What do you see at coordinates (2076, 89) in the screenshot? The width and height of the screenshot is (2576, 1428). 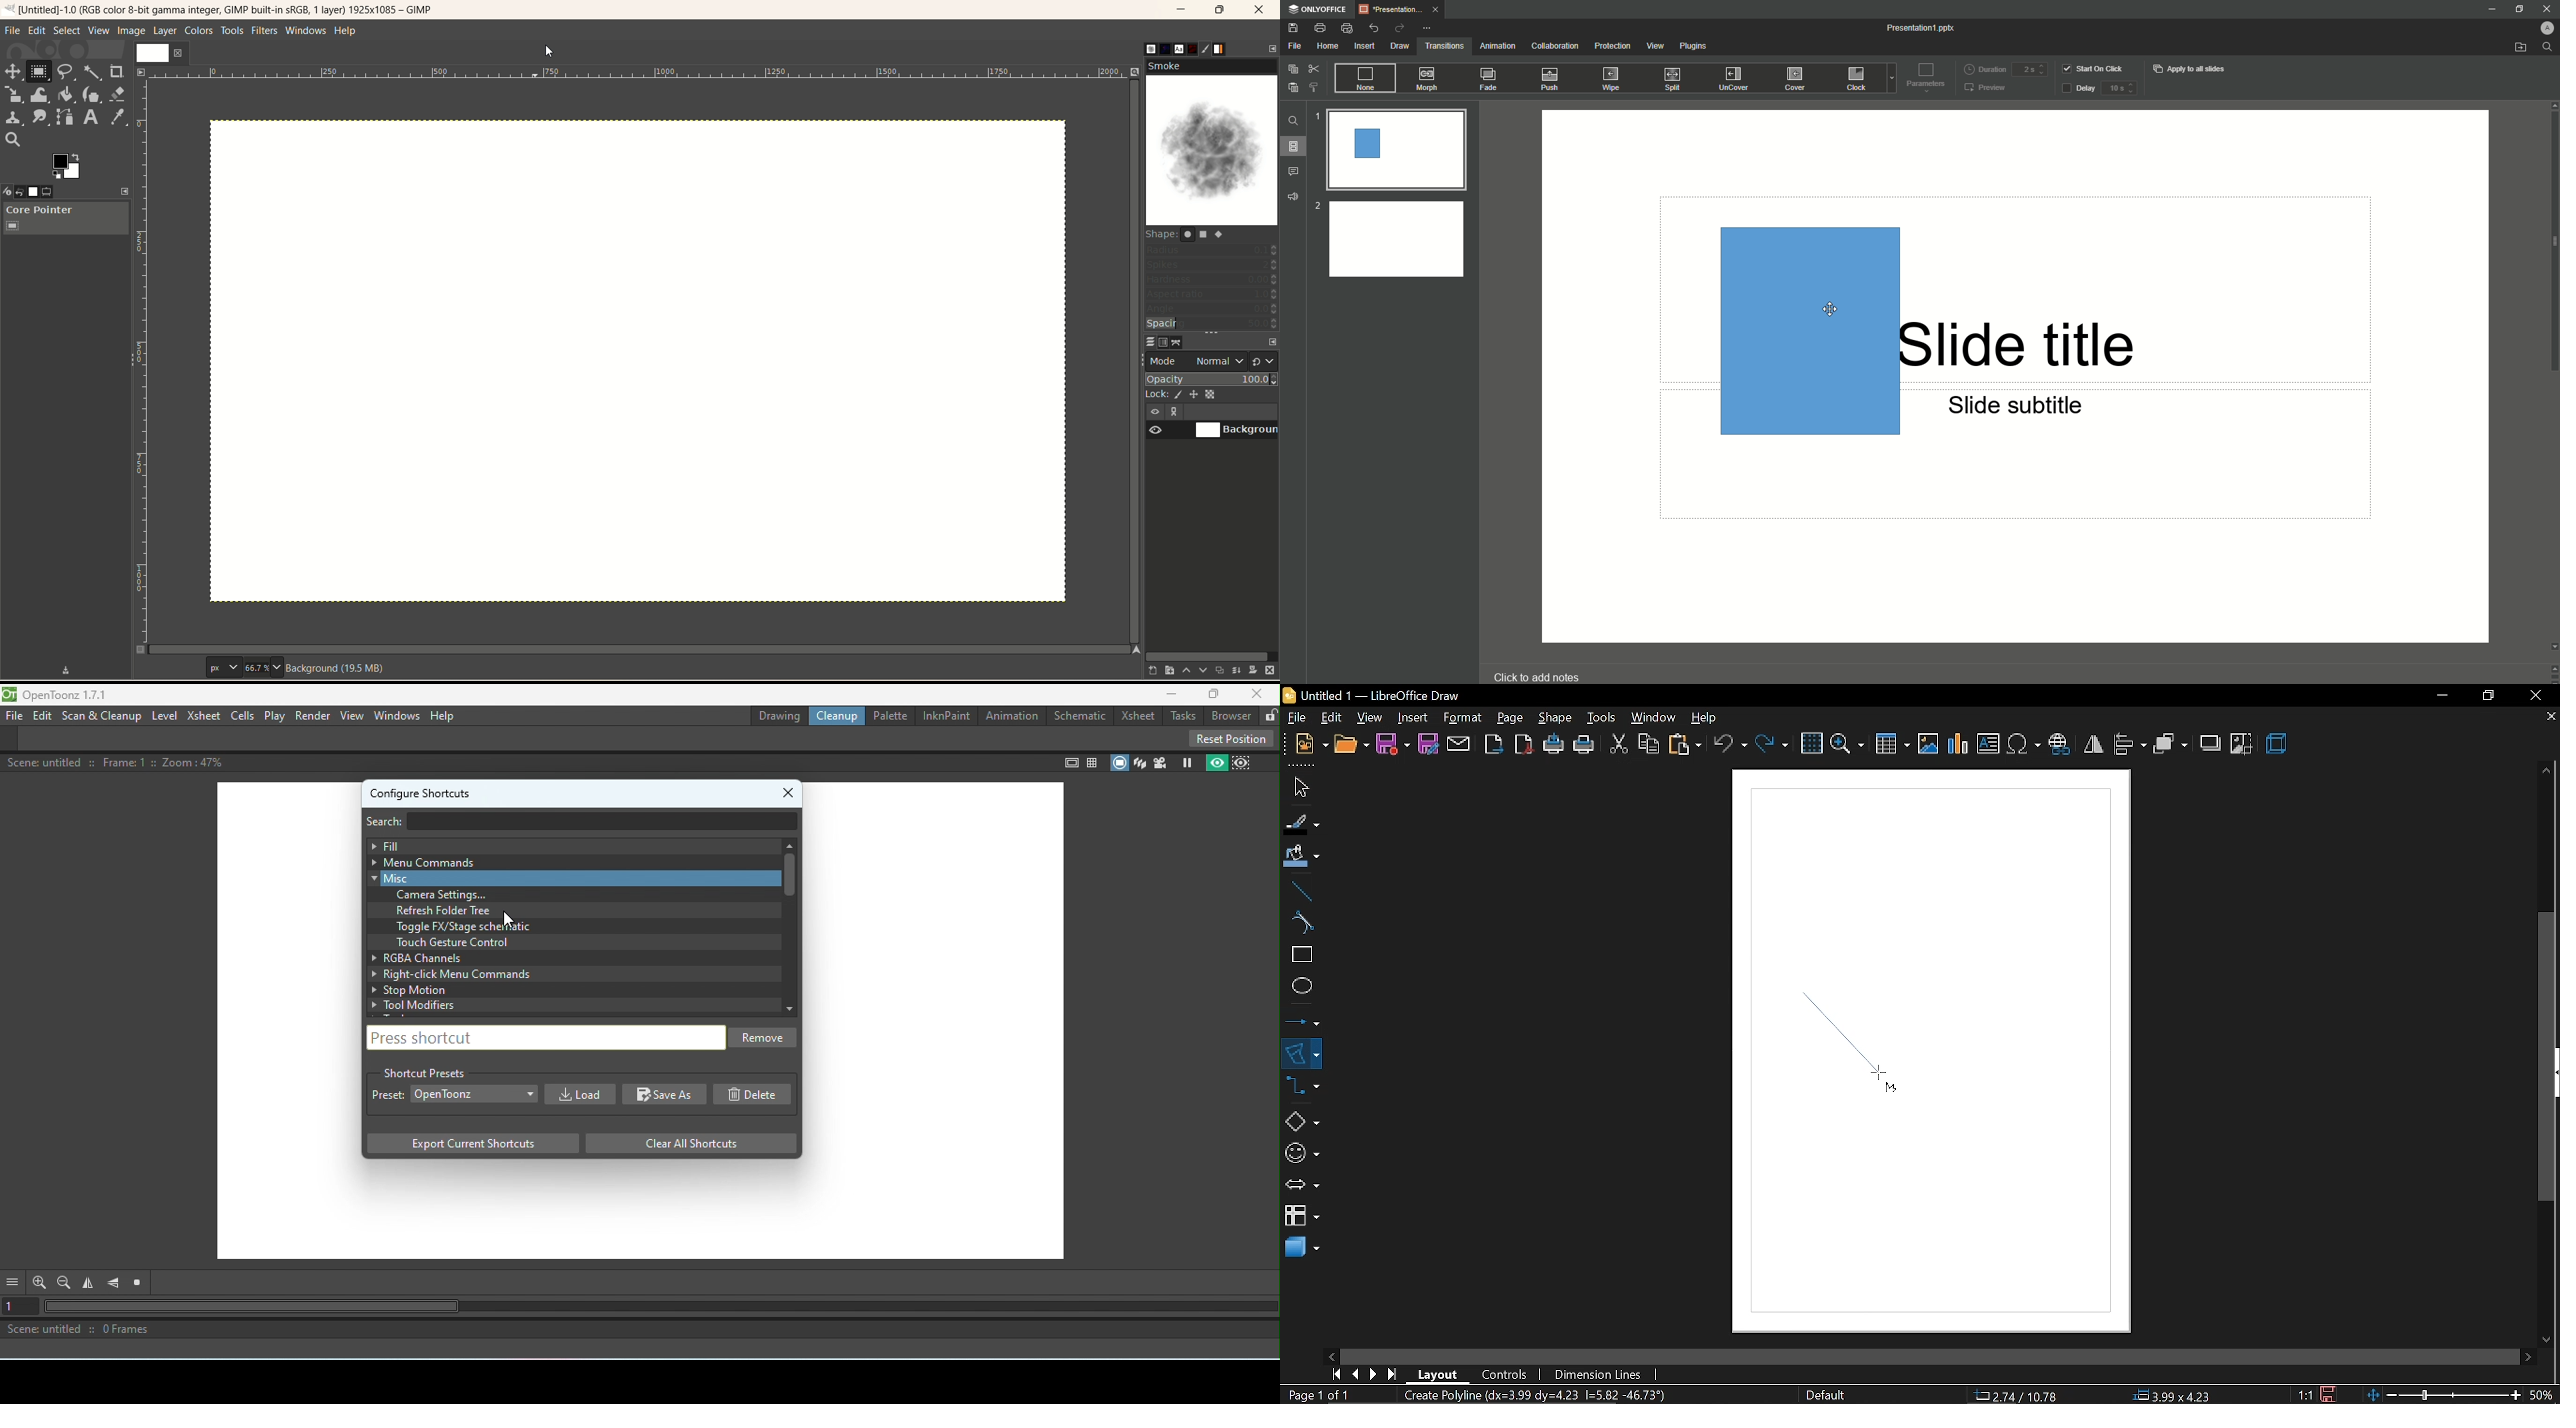 I see `Delay button` at bounding box center [2076, 89].